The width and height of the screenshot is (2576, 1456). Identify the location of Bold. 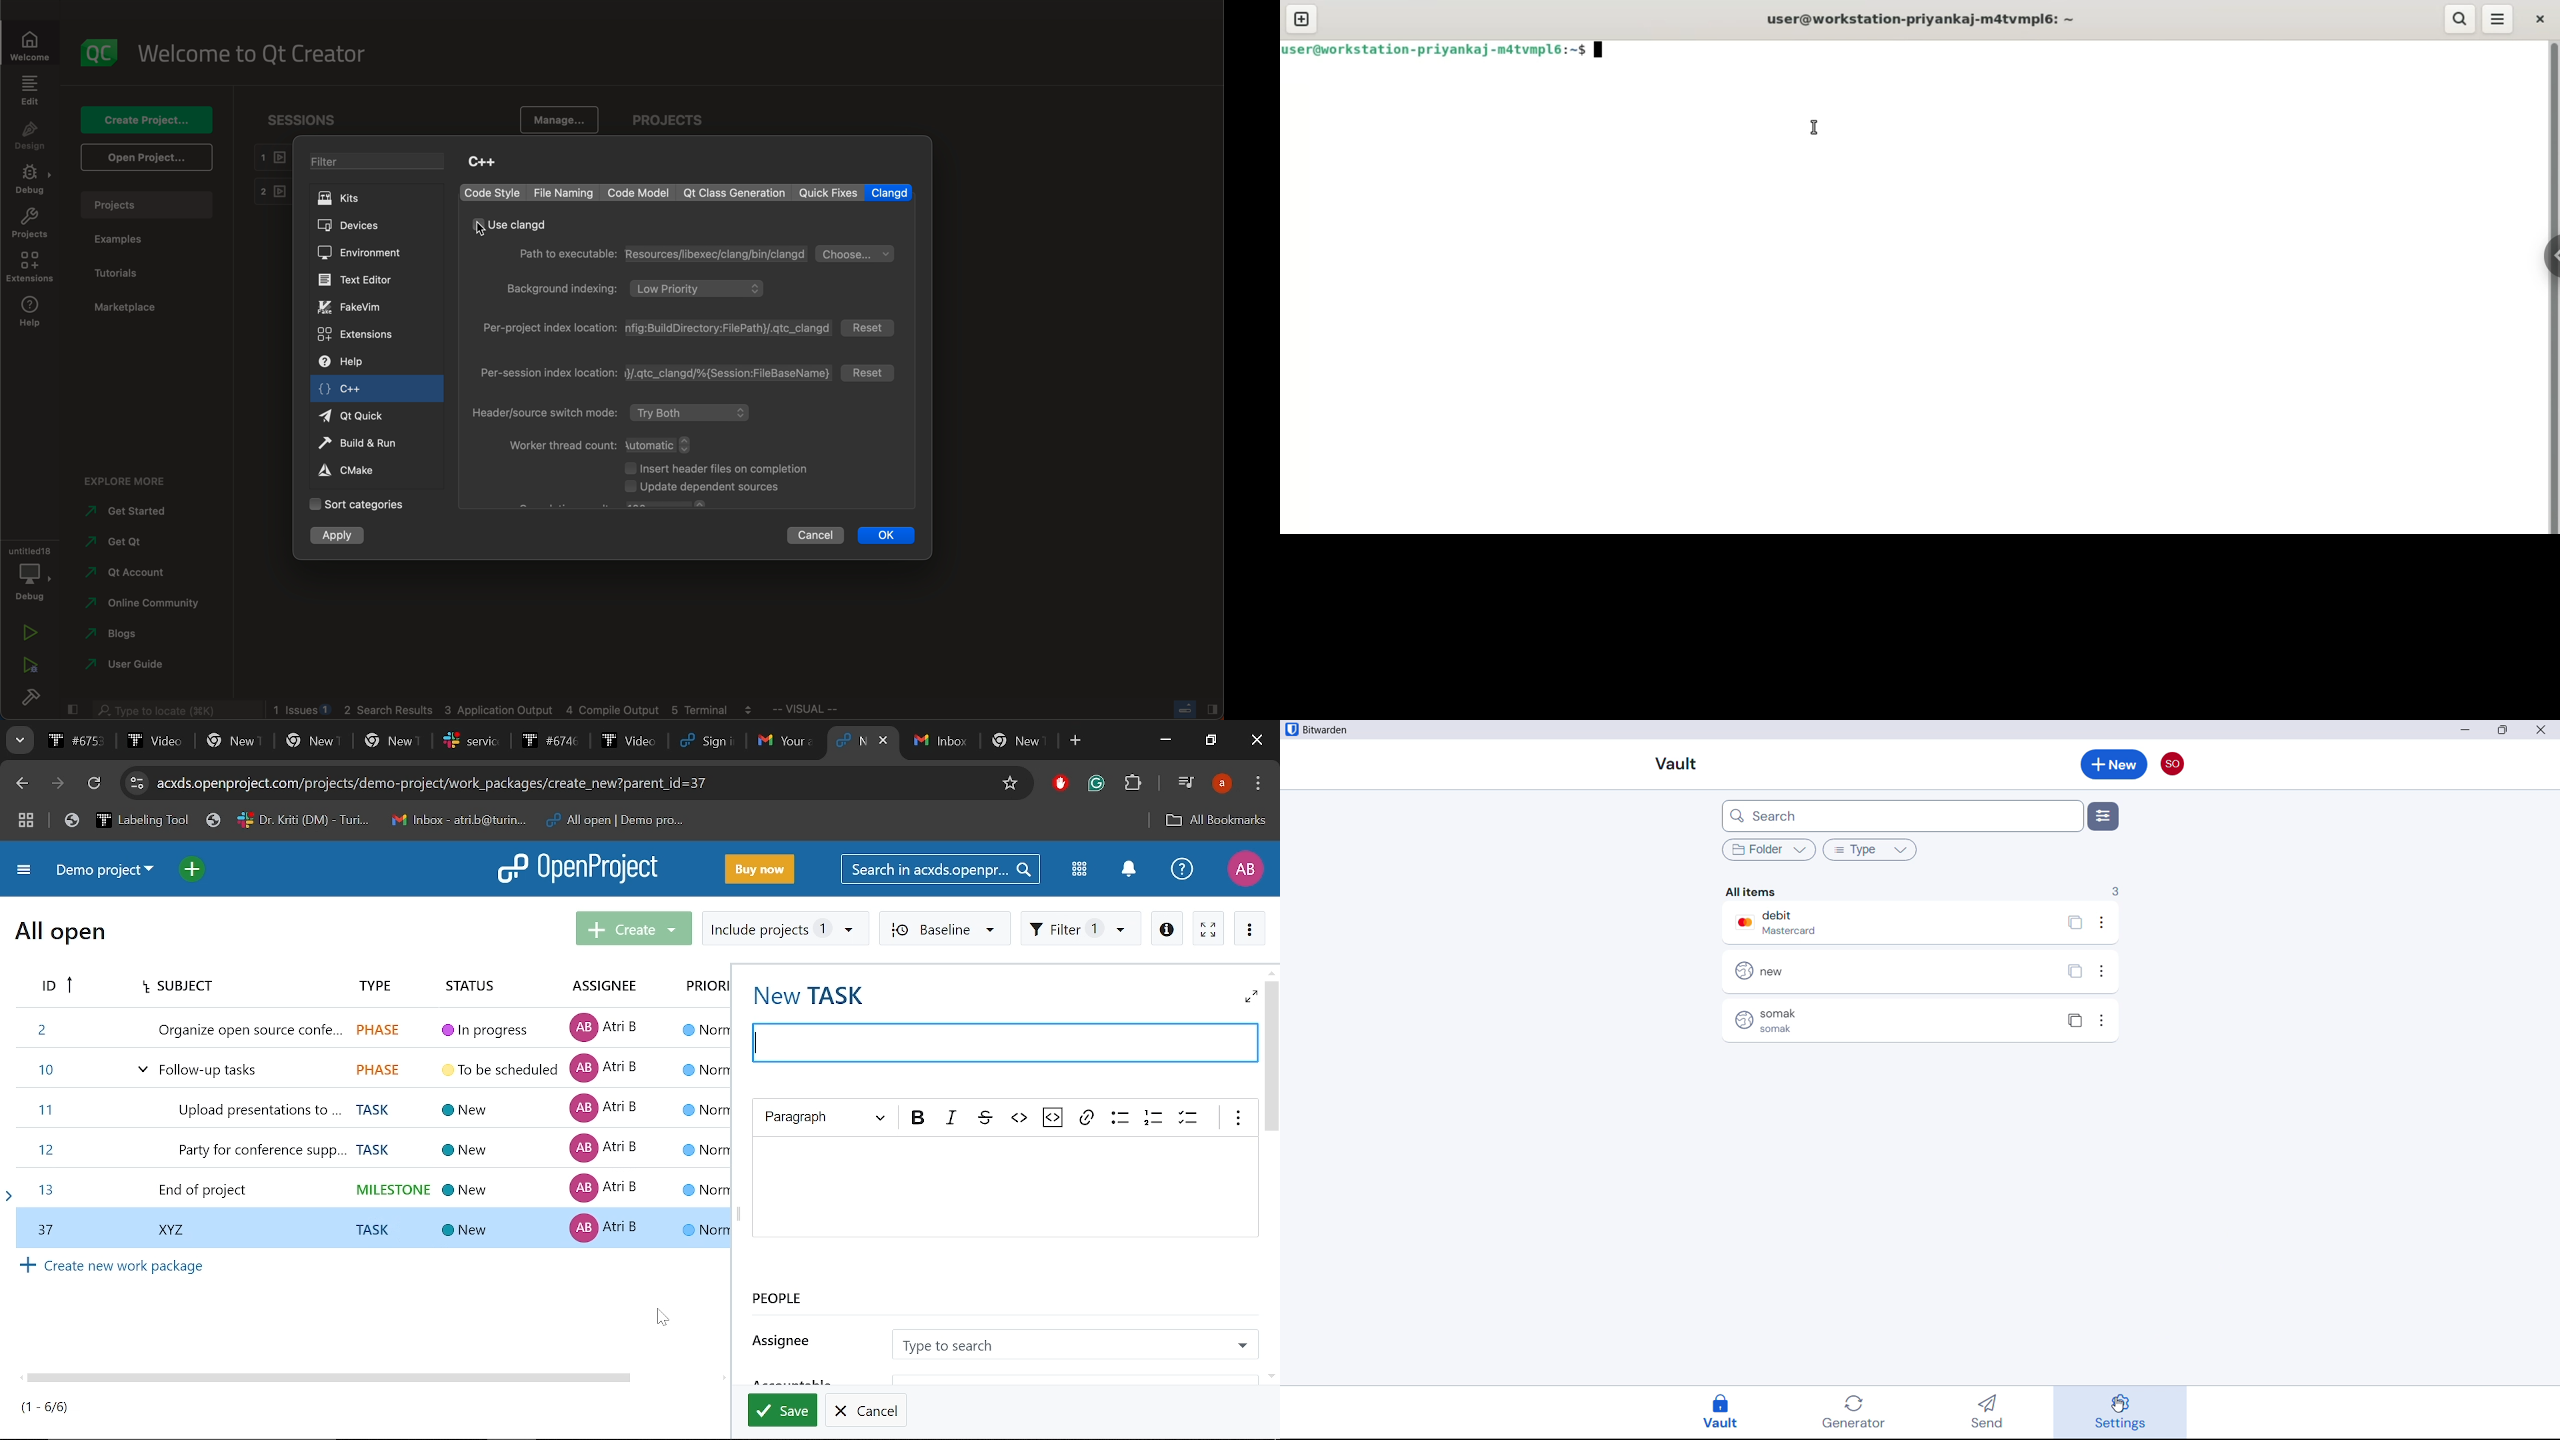
(919, 1118).